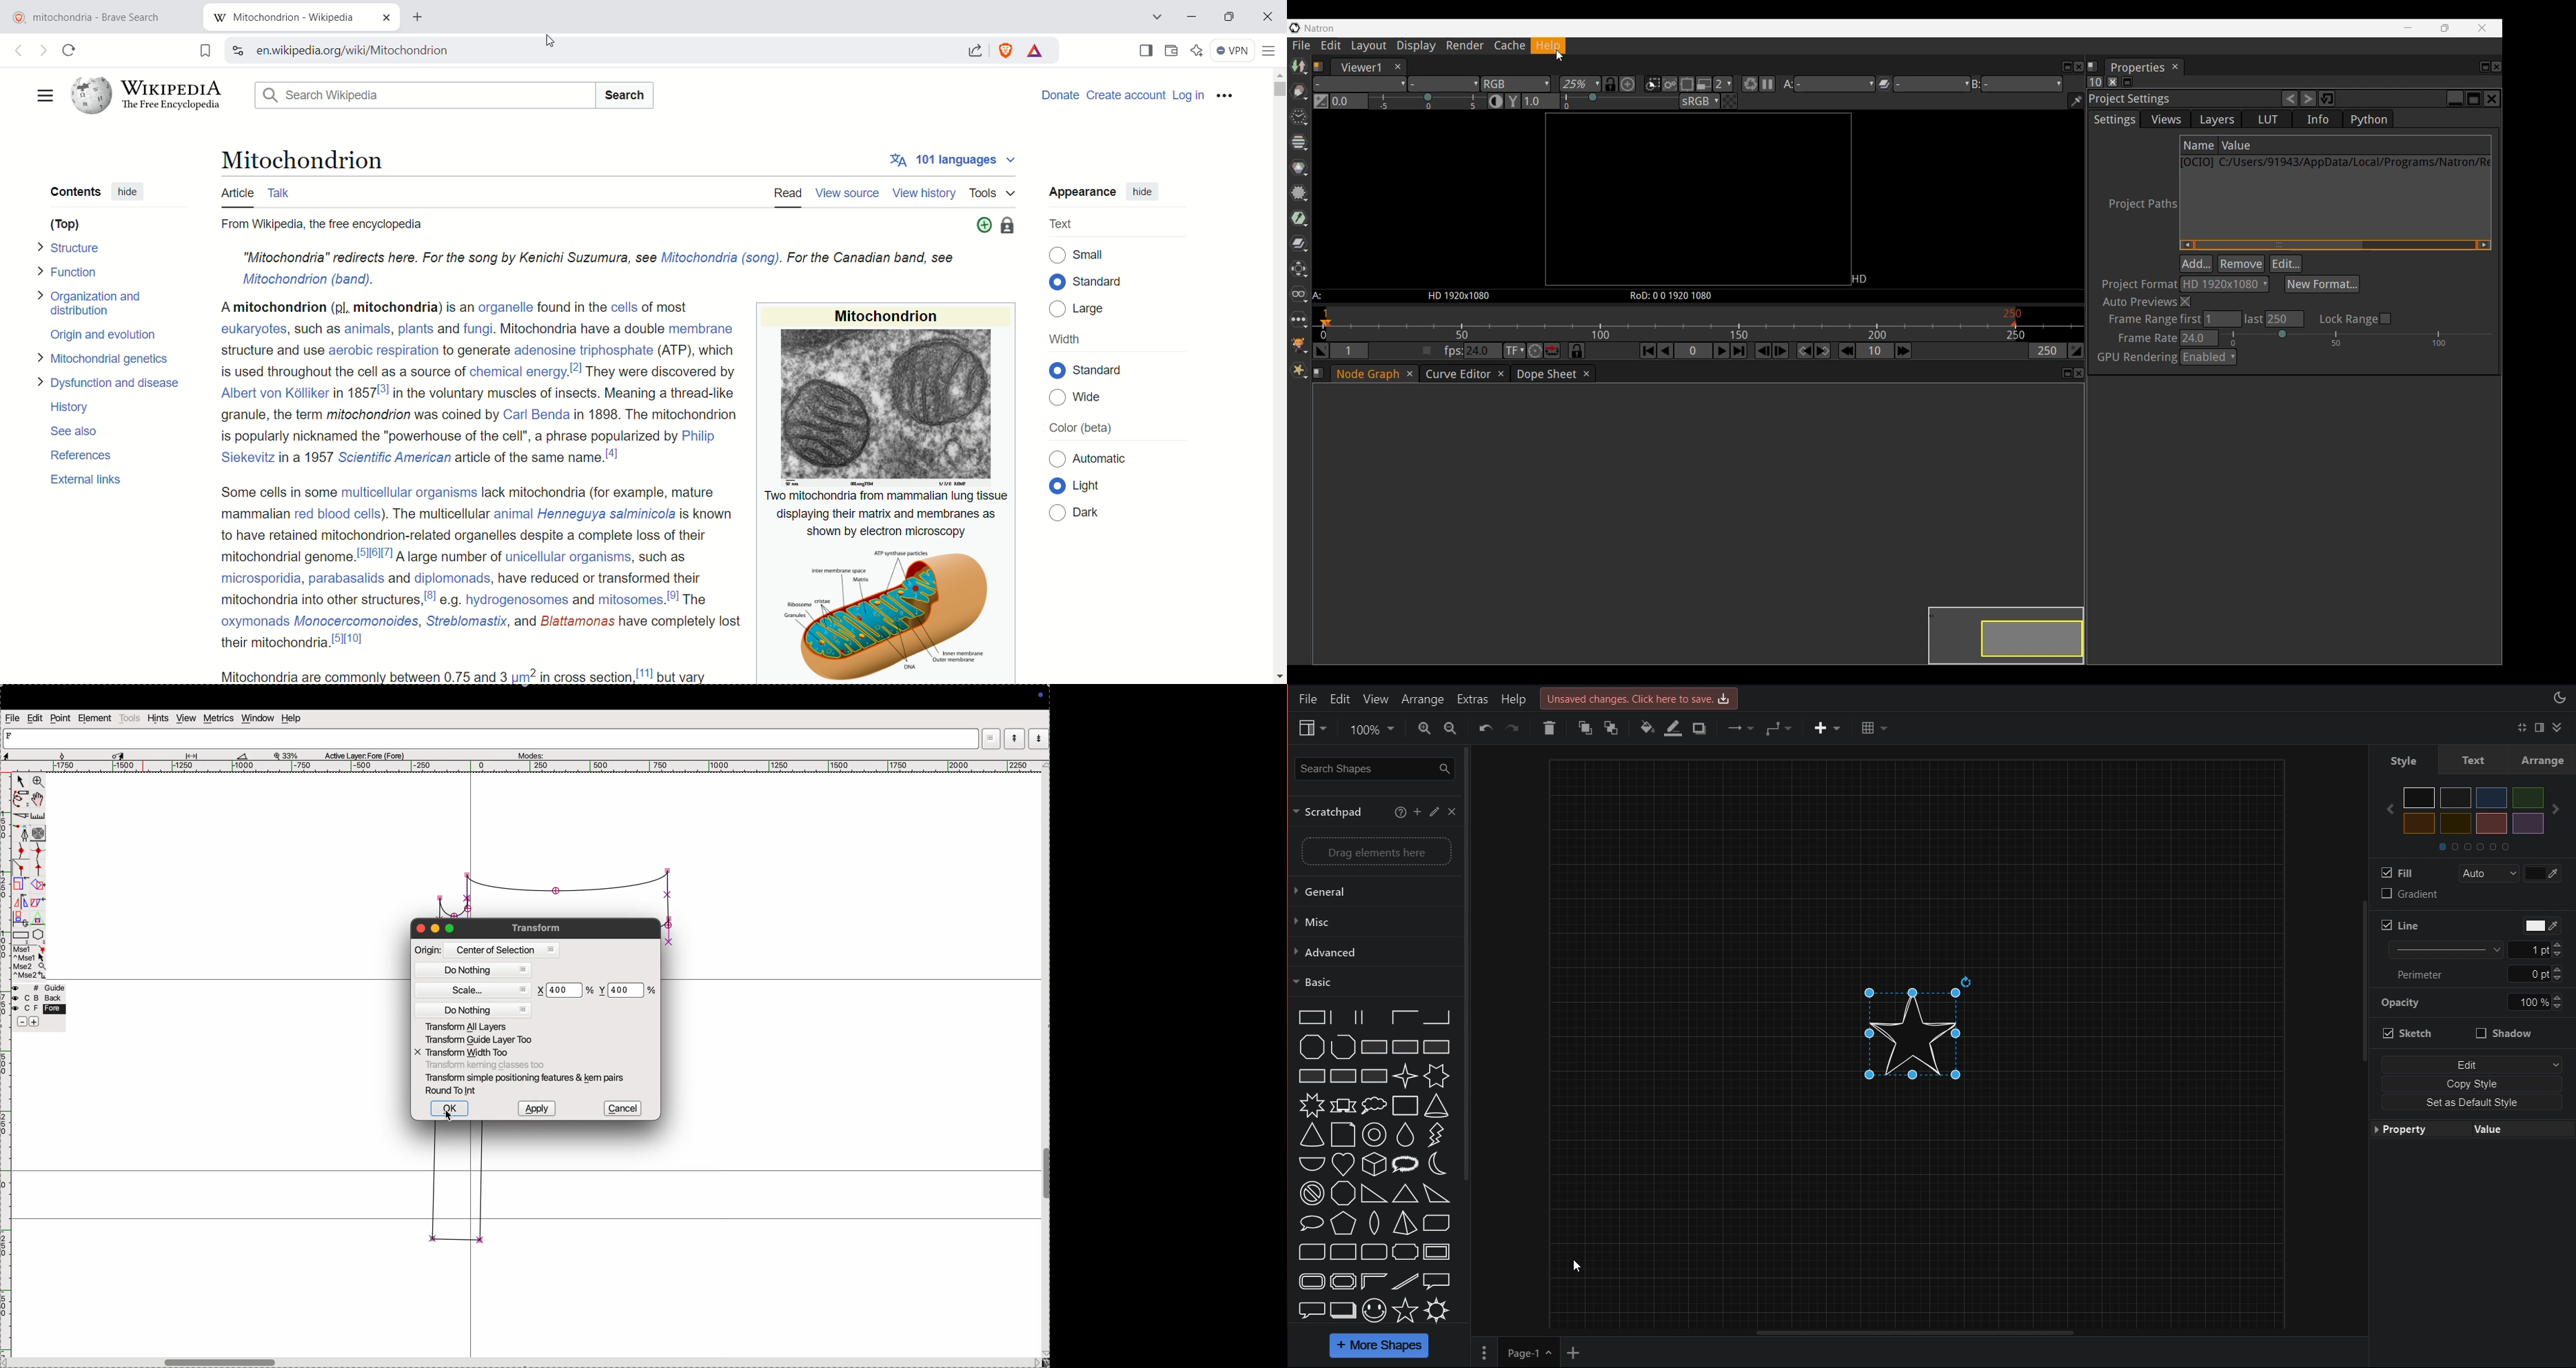 The height and width of the screenshot is (1372, 2576). What do you see at coordinates (2471, 1002) in the screenshot?
I see `Opacity Adjuster` at bounding box center [2471, 1002].